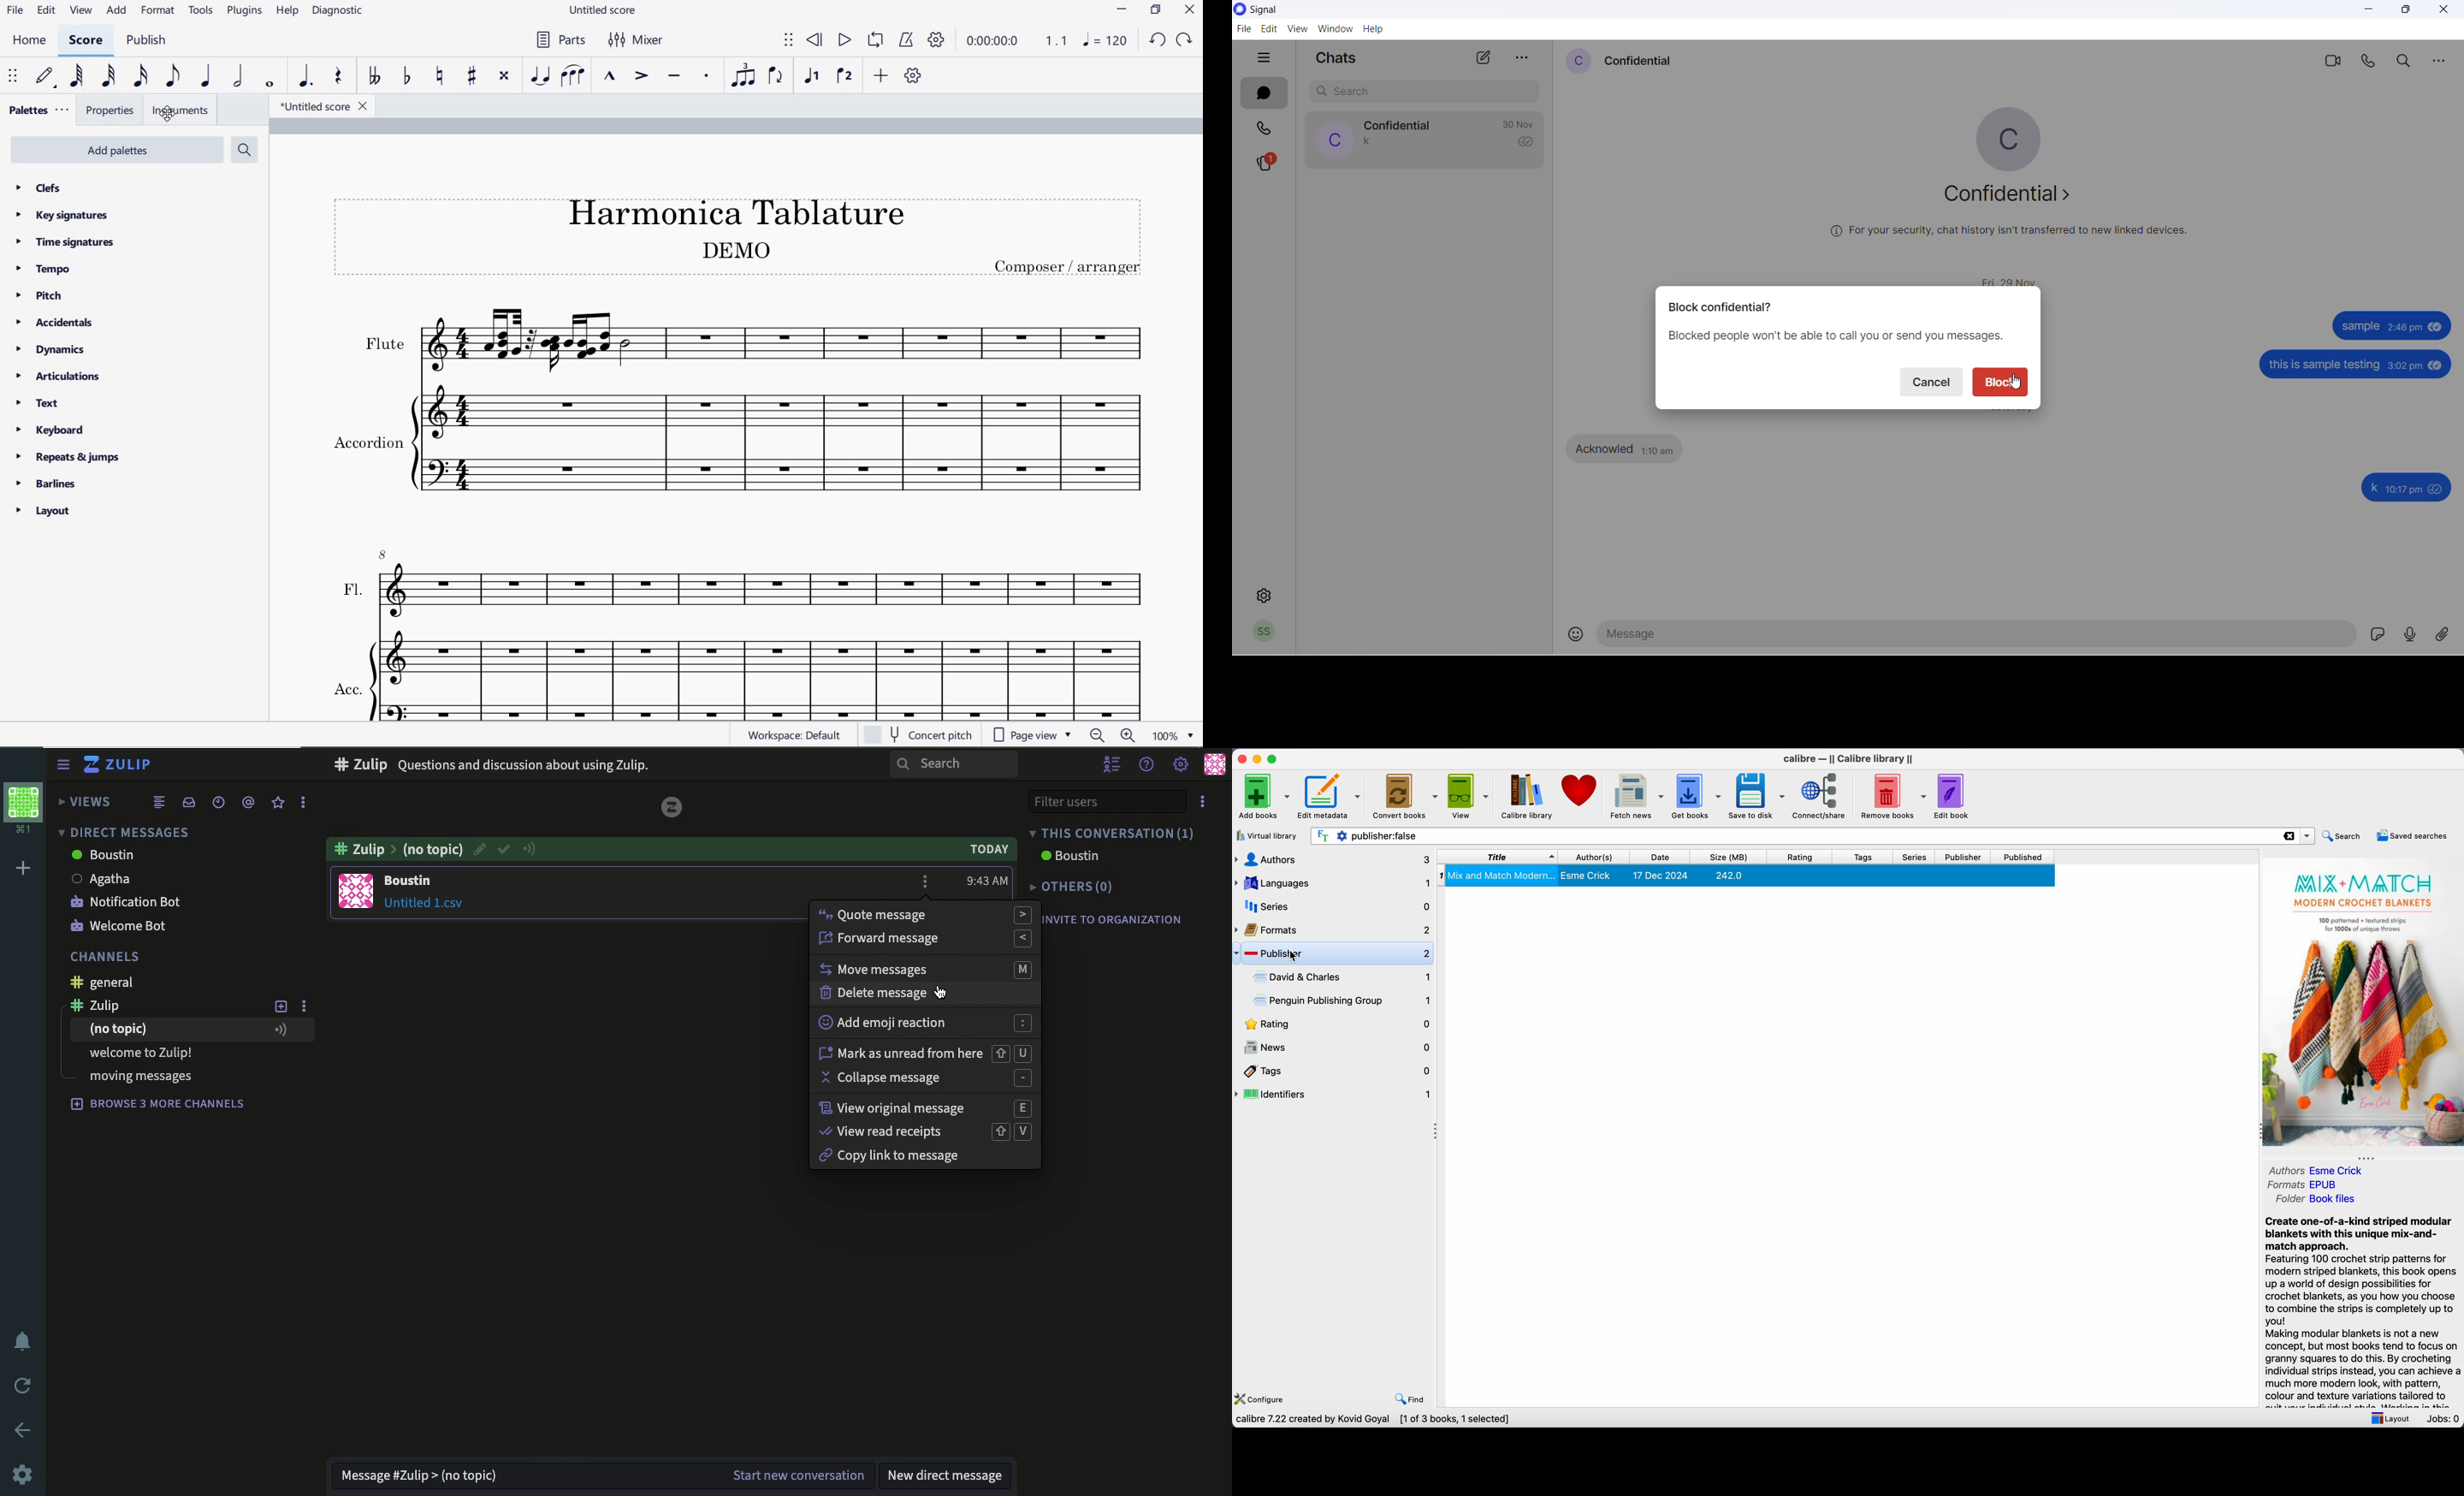 This screenshot has height=1512, width=2464. What do you see at coordinates (54, 432) in the screenshot?
I see `keyboard` at bounding box center [54, 432].